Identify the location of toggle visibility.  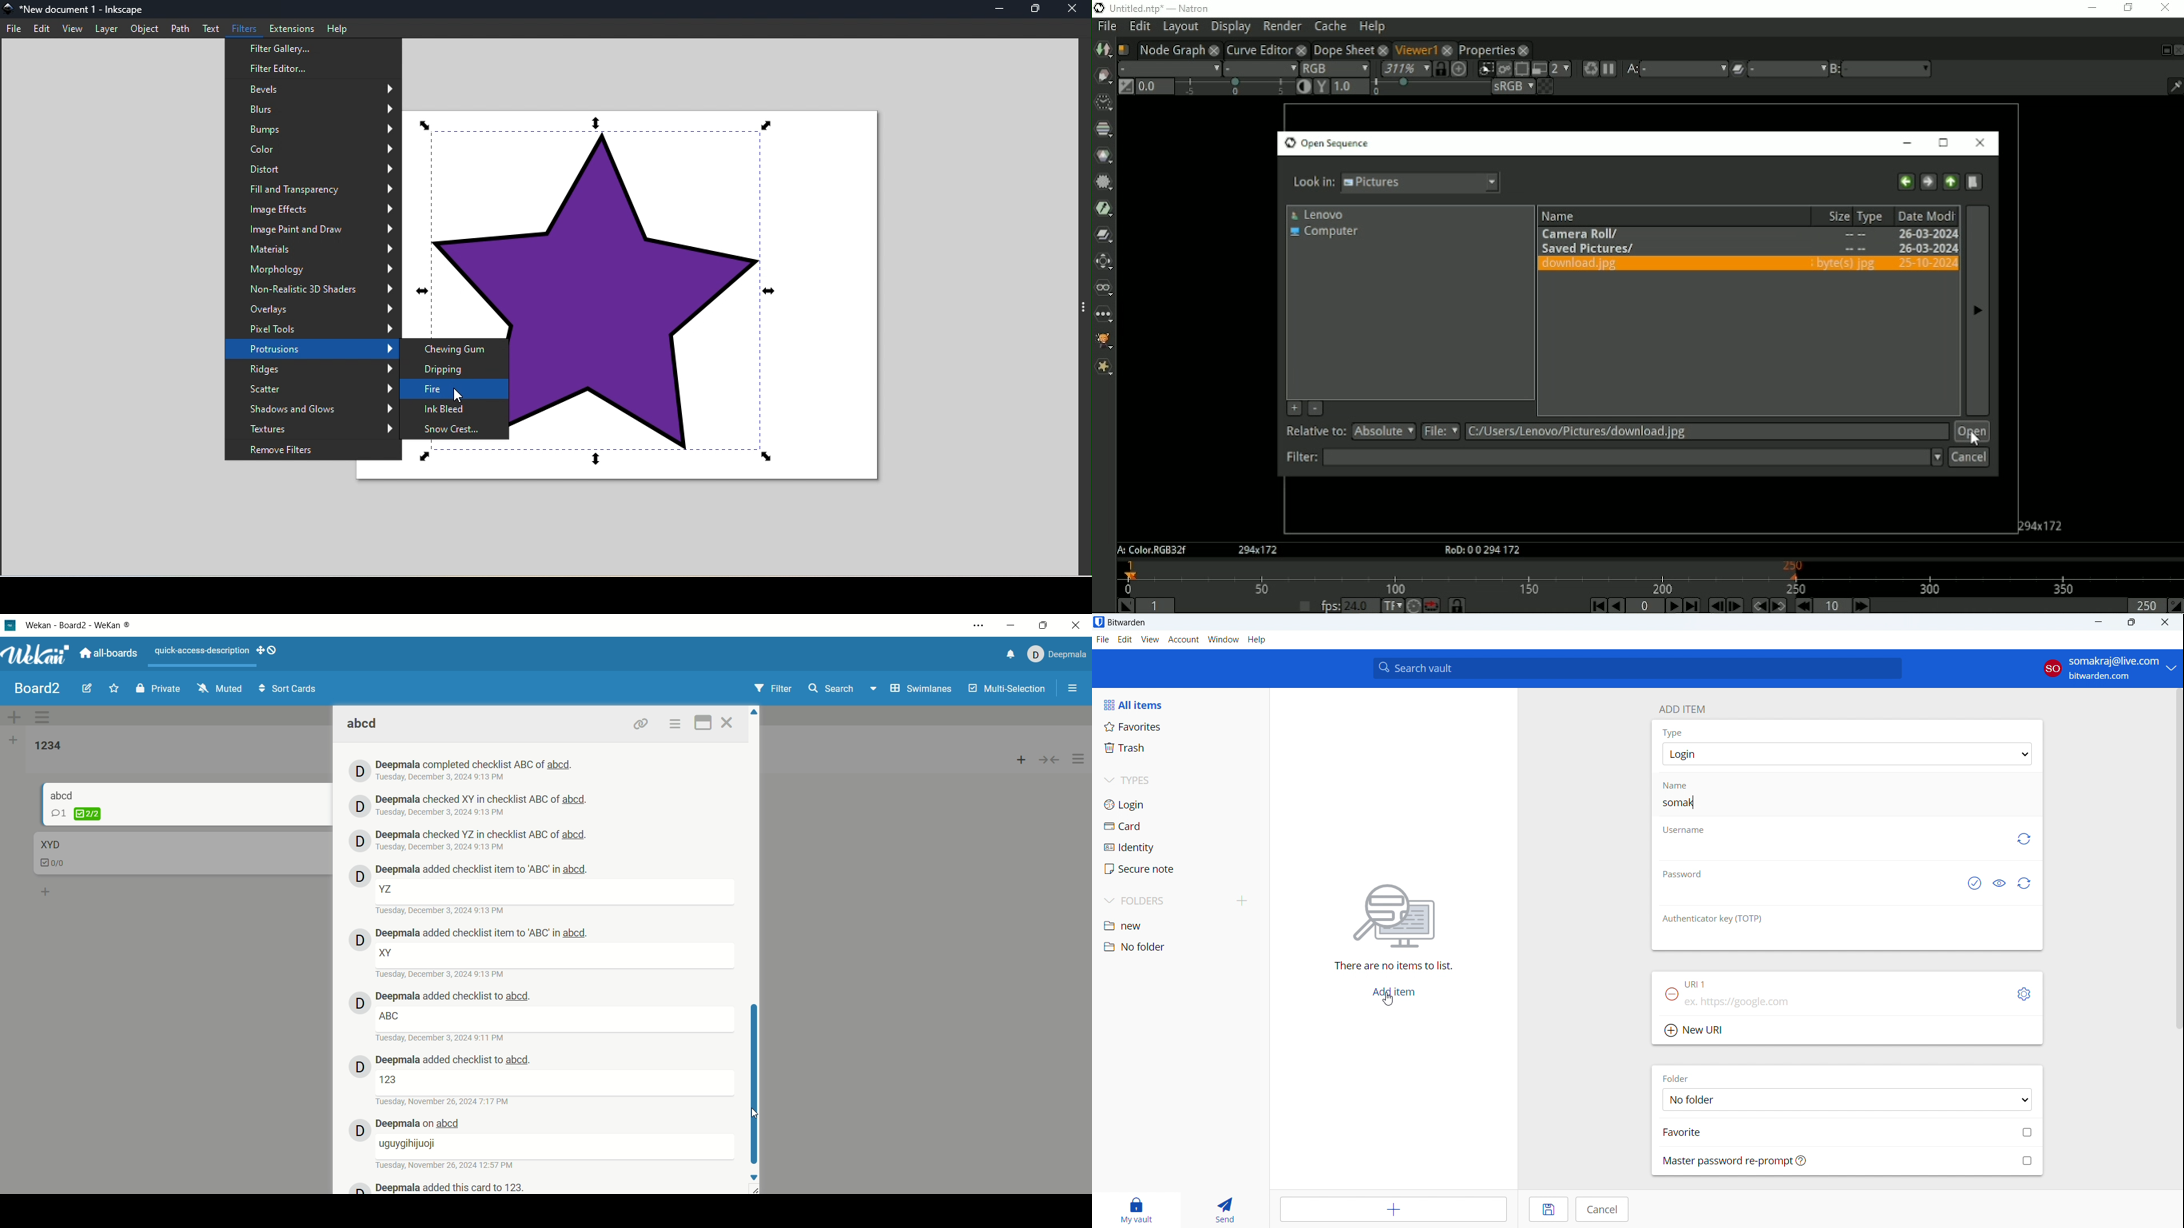
(1999, 884).